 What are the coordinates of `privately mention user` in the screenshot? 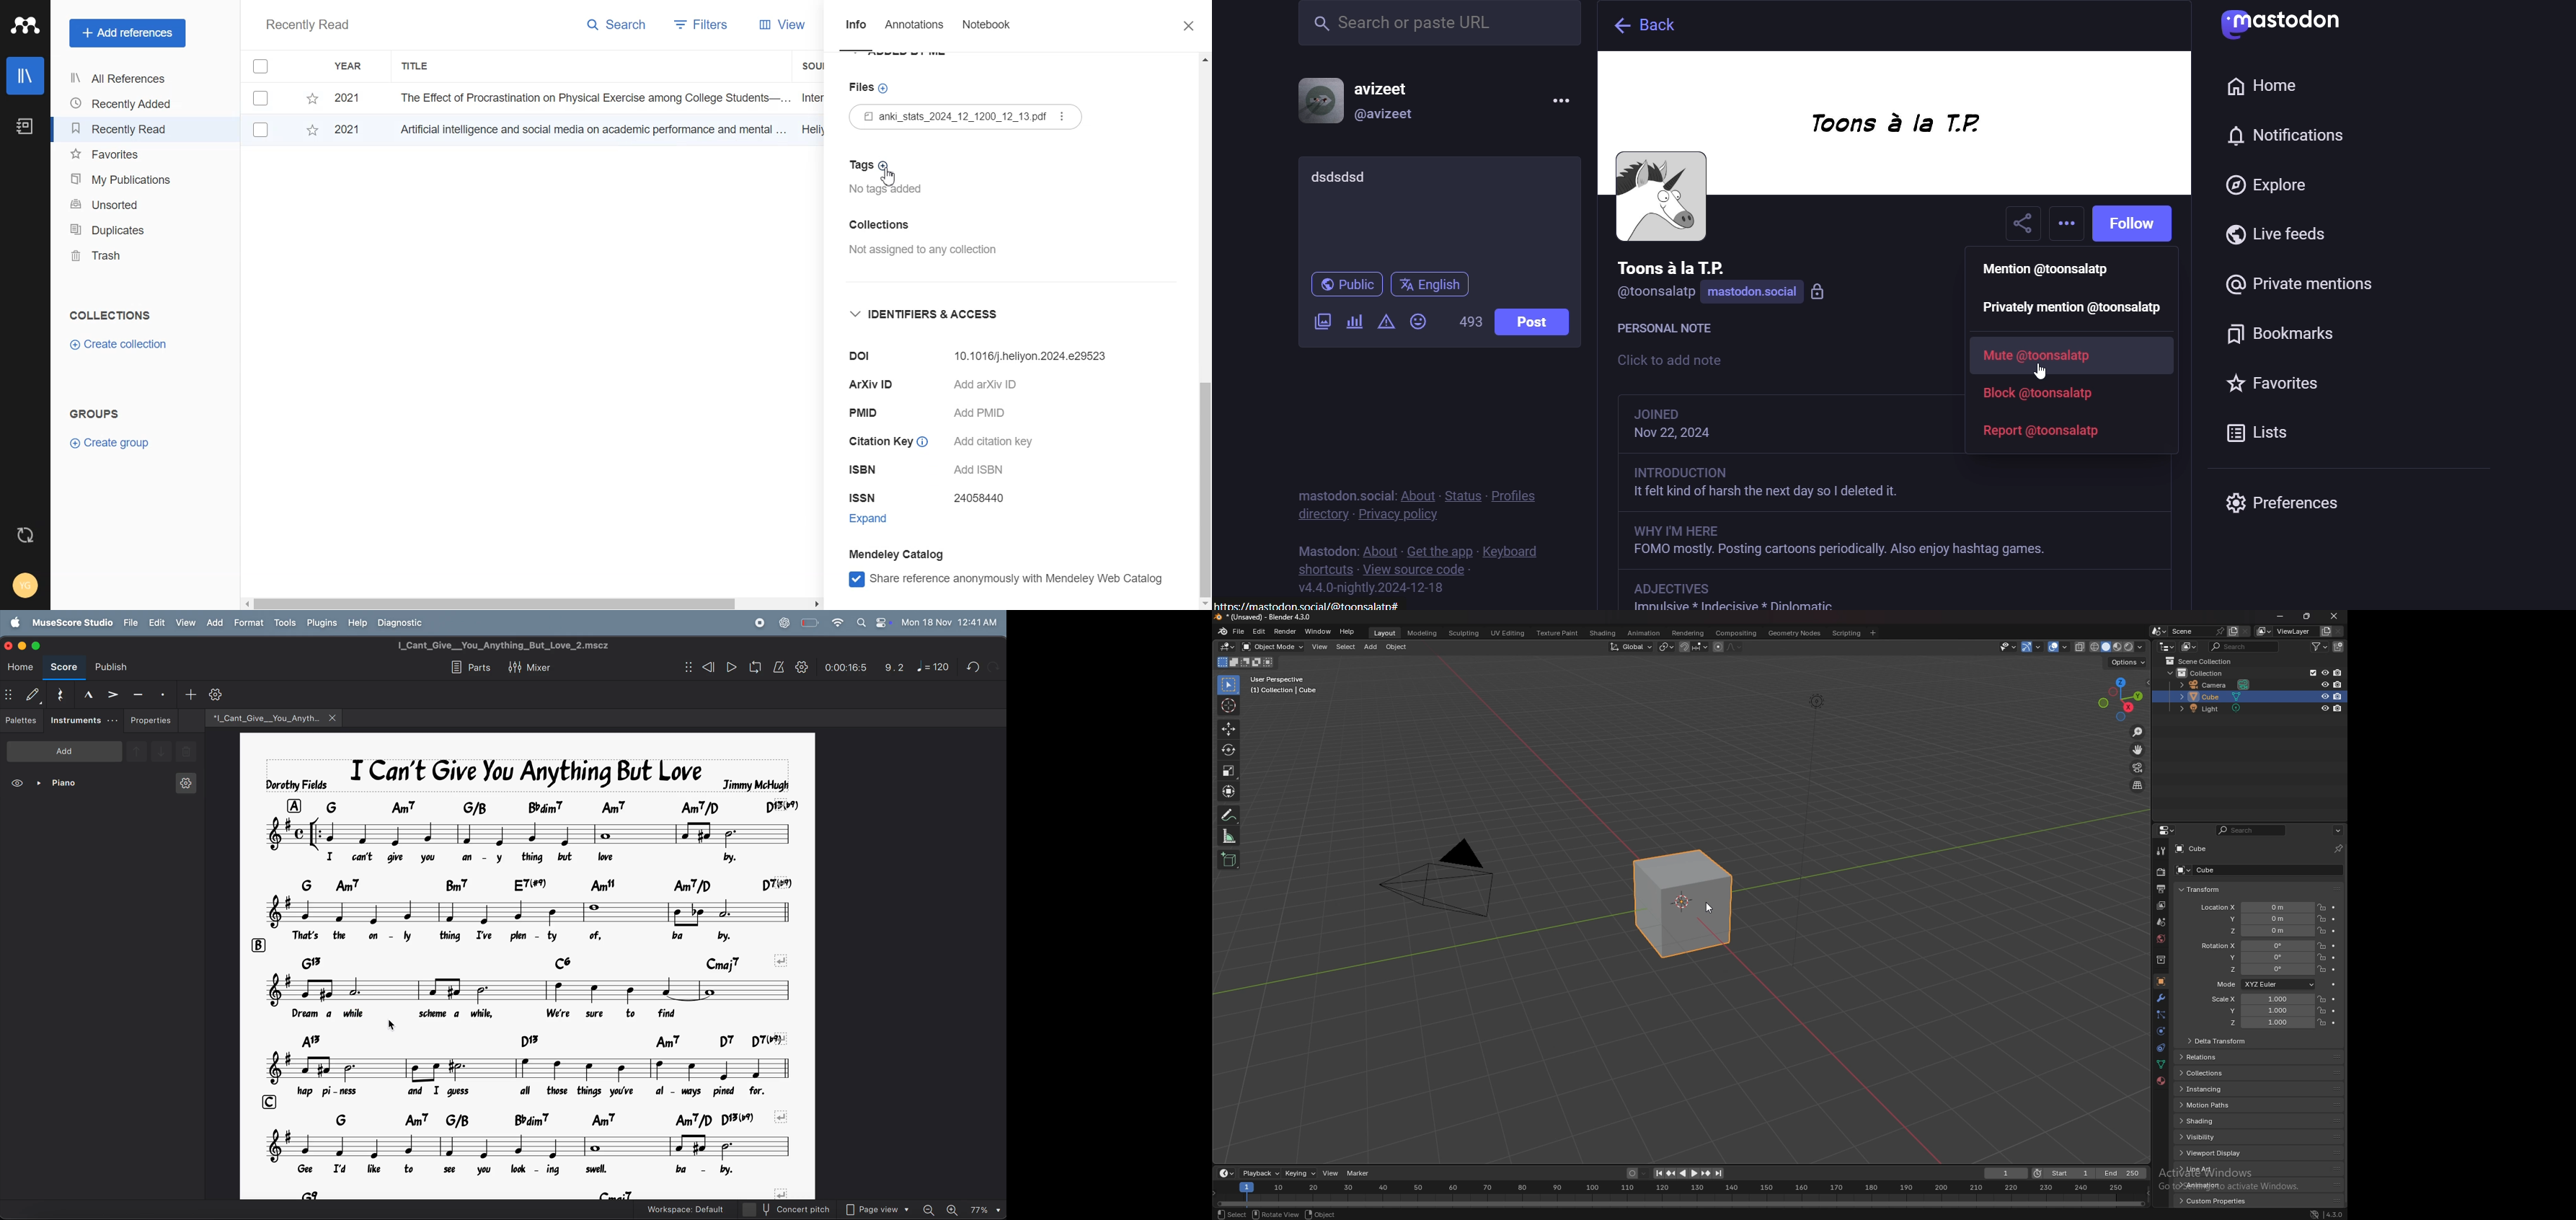 It's located at (2074, 308).